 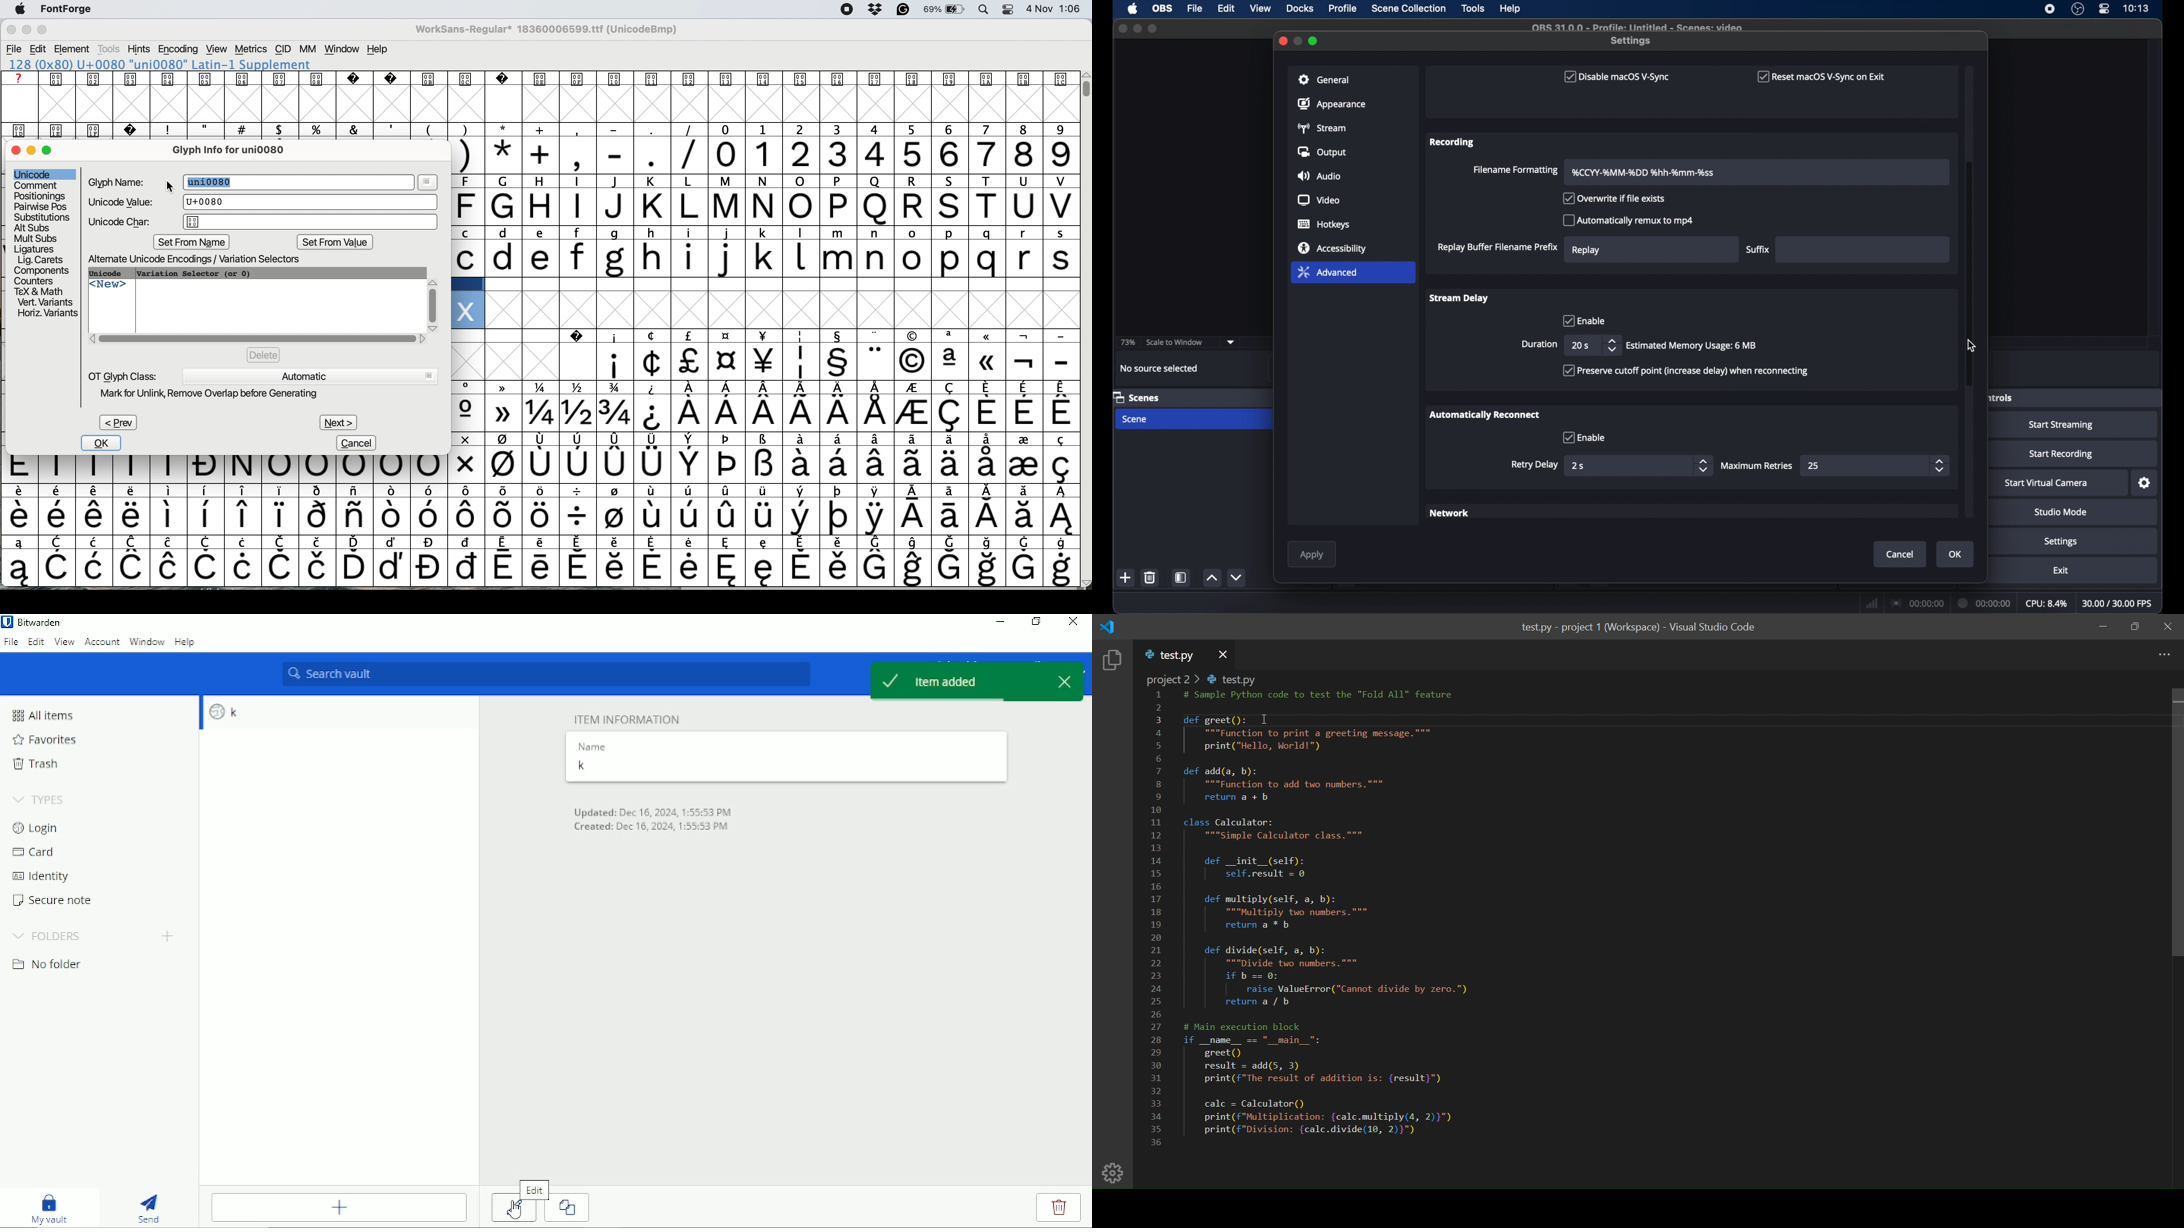 I want to click on docks, so click(x=1301, y=9).